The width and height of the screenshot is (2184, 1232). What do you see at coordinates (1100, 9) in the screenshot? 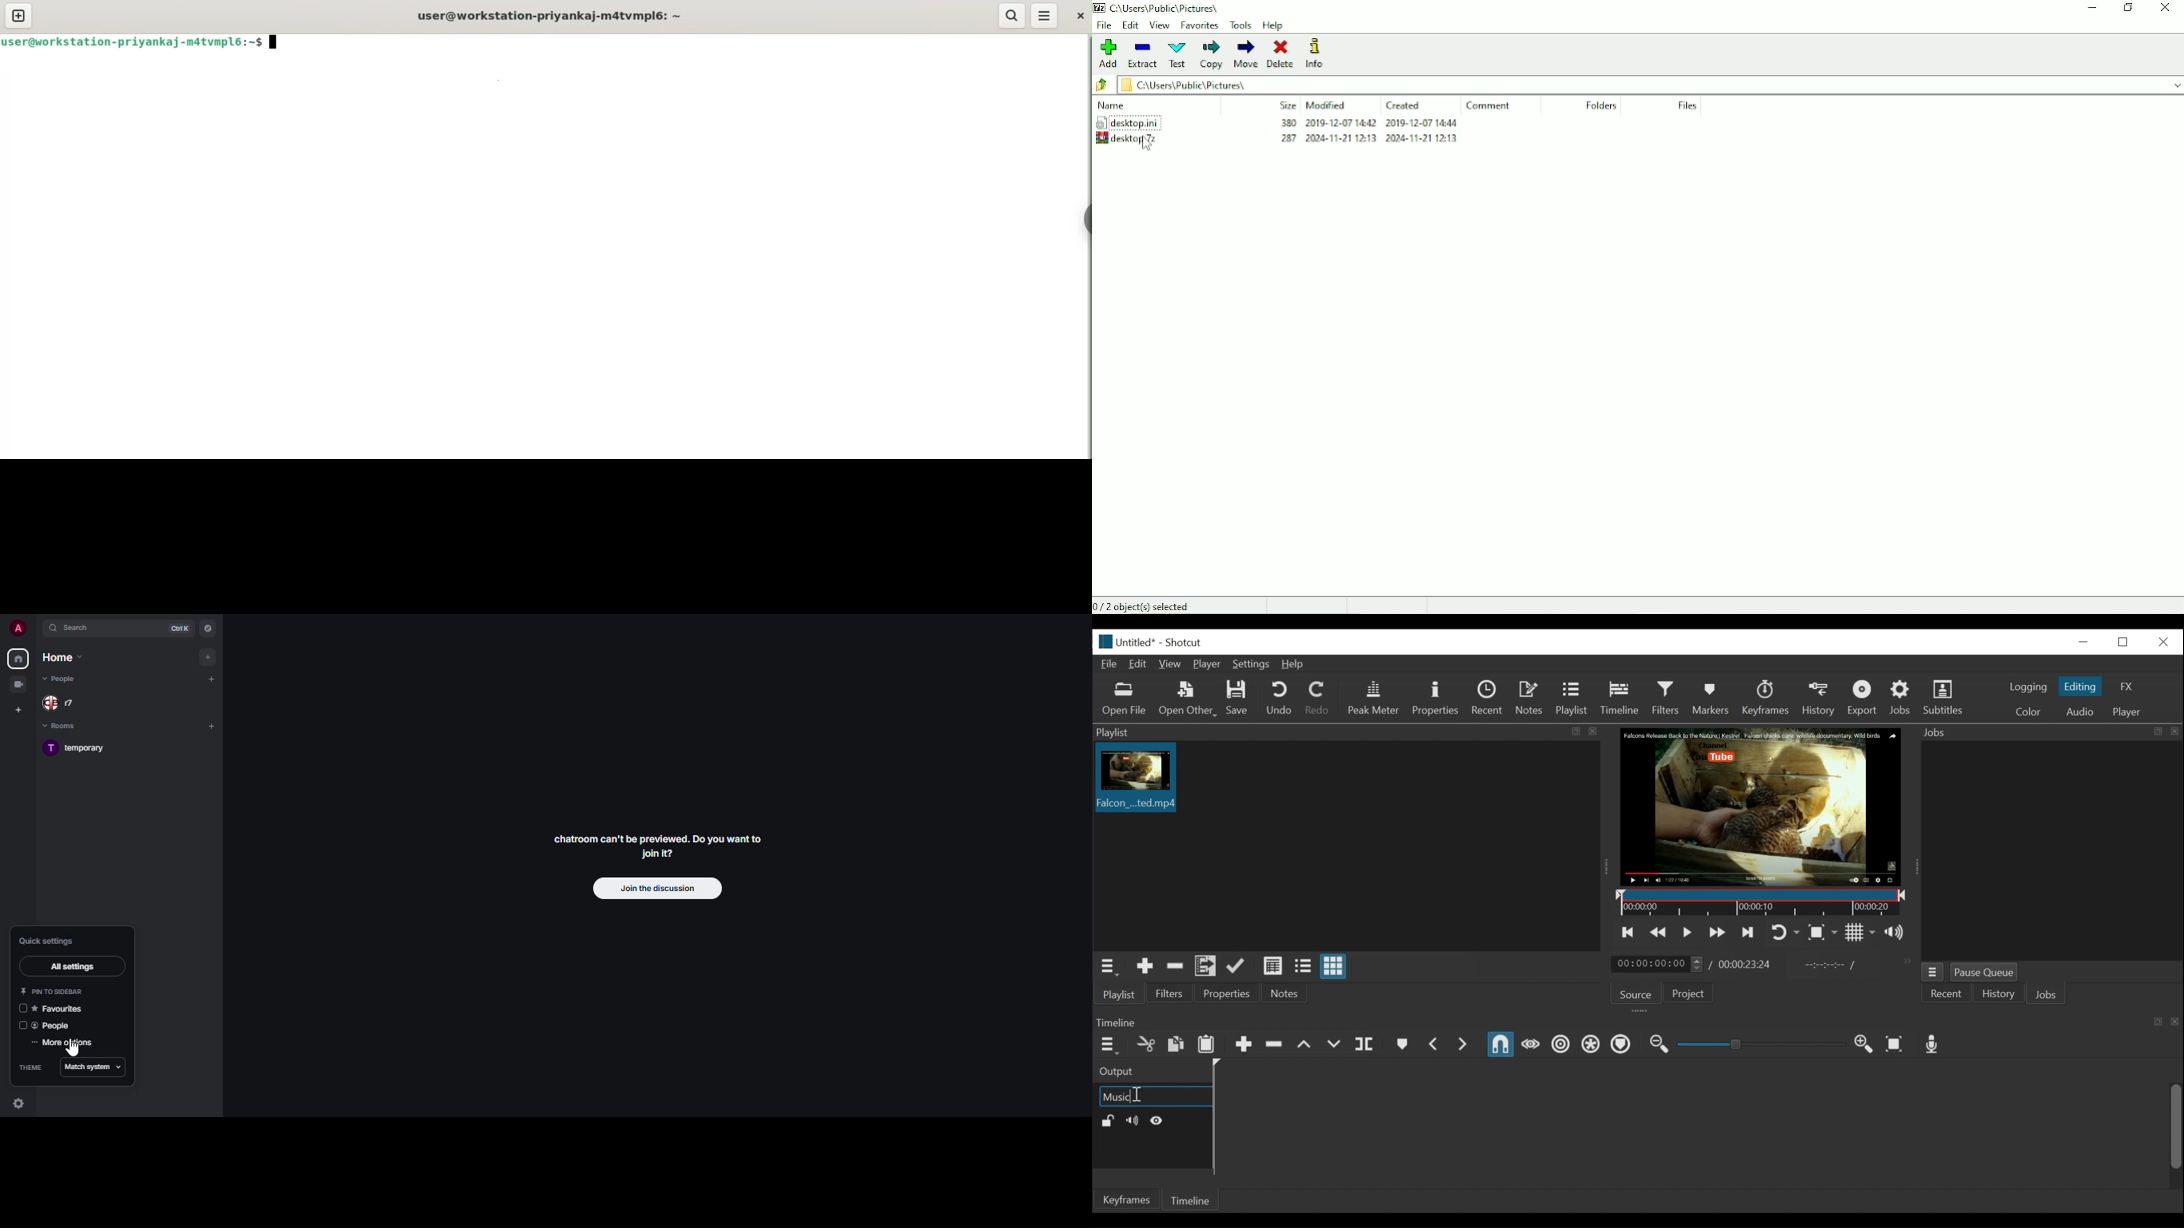
I see `7 zip logo` at bounding box center [1100, 9].